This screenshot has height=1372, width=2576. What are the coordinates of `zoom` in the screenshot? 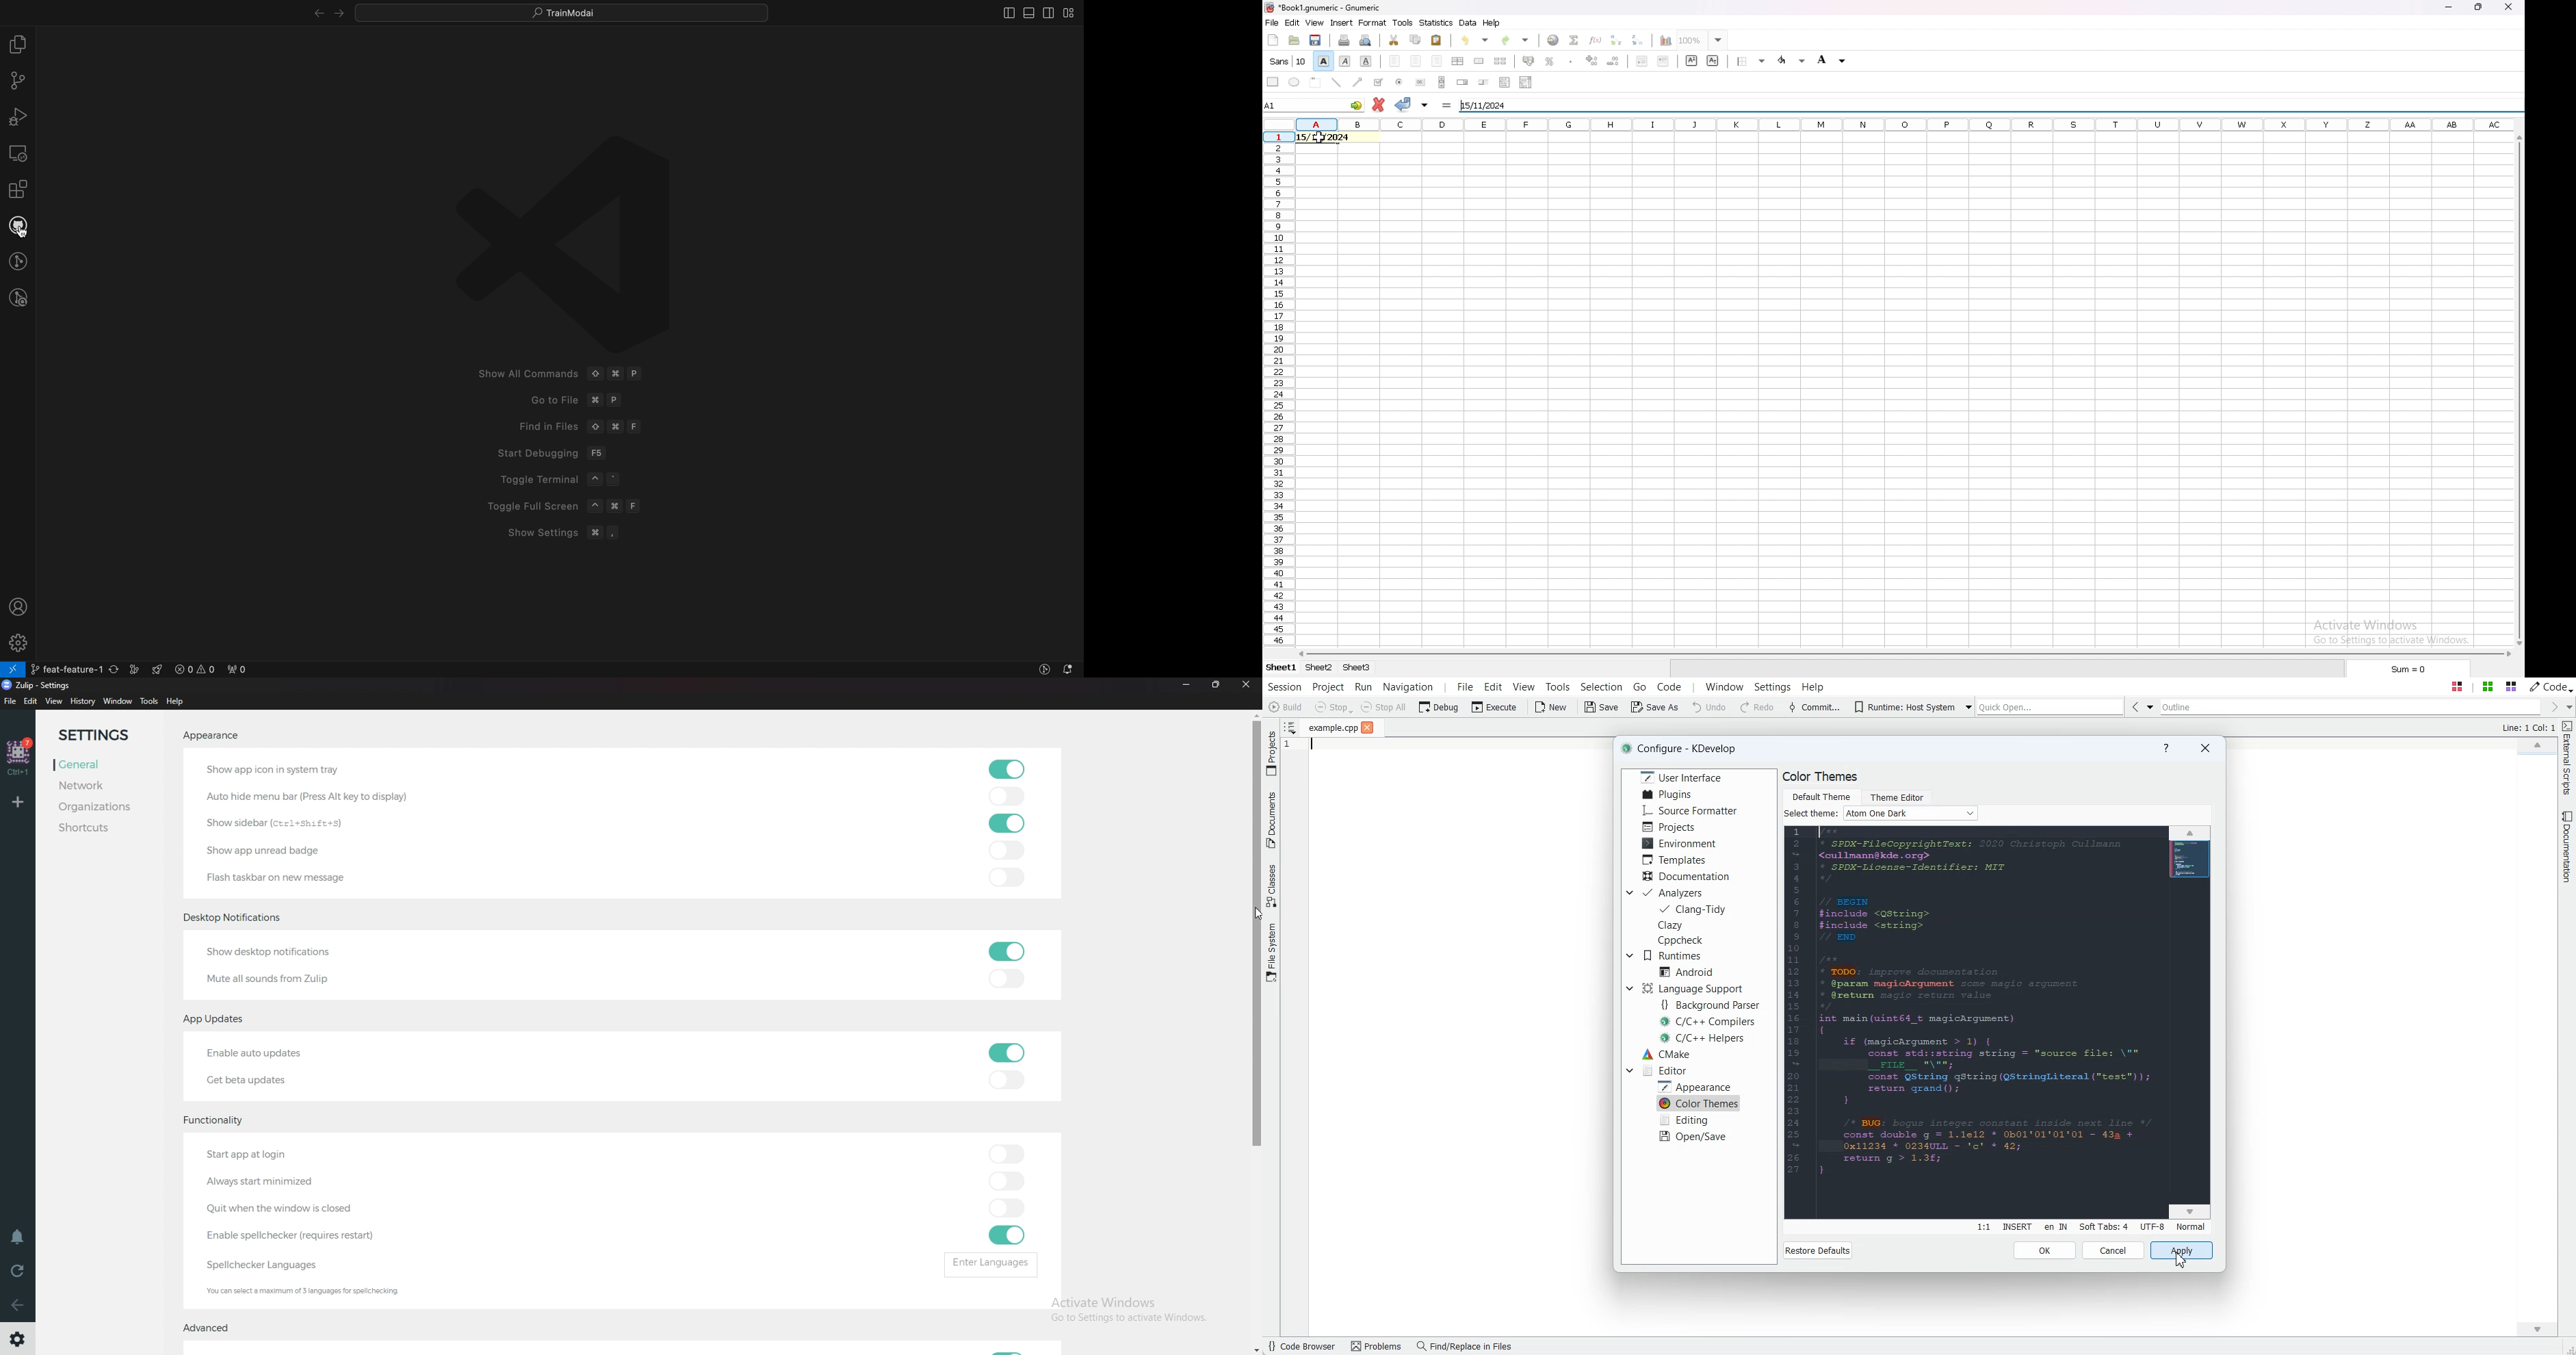 It's located at (1703, 39).